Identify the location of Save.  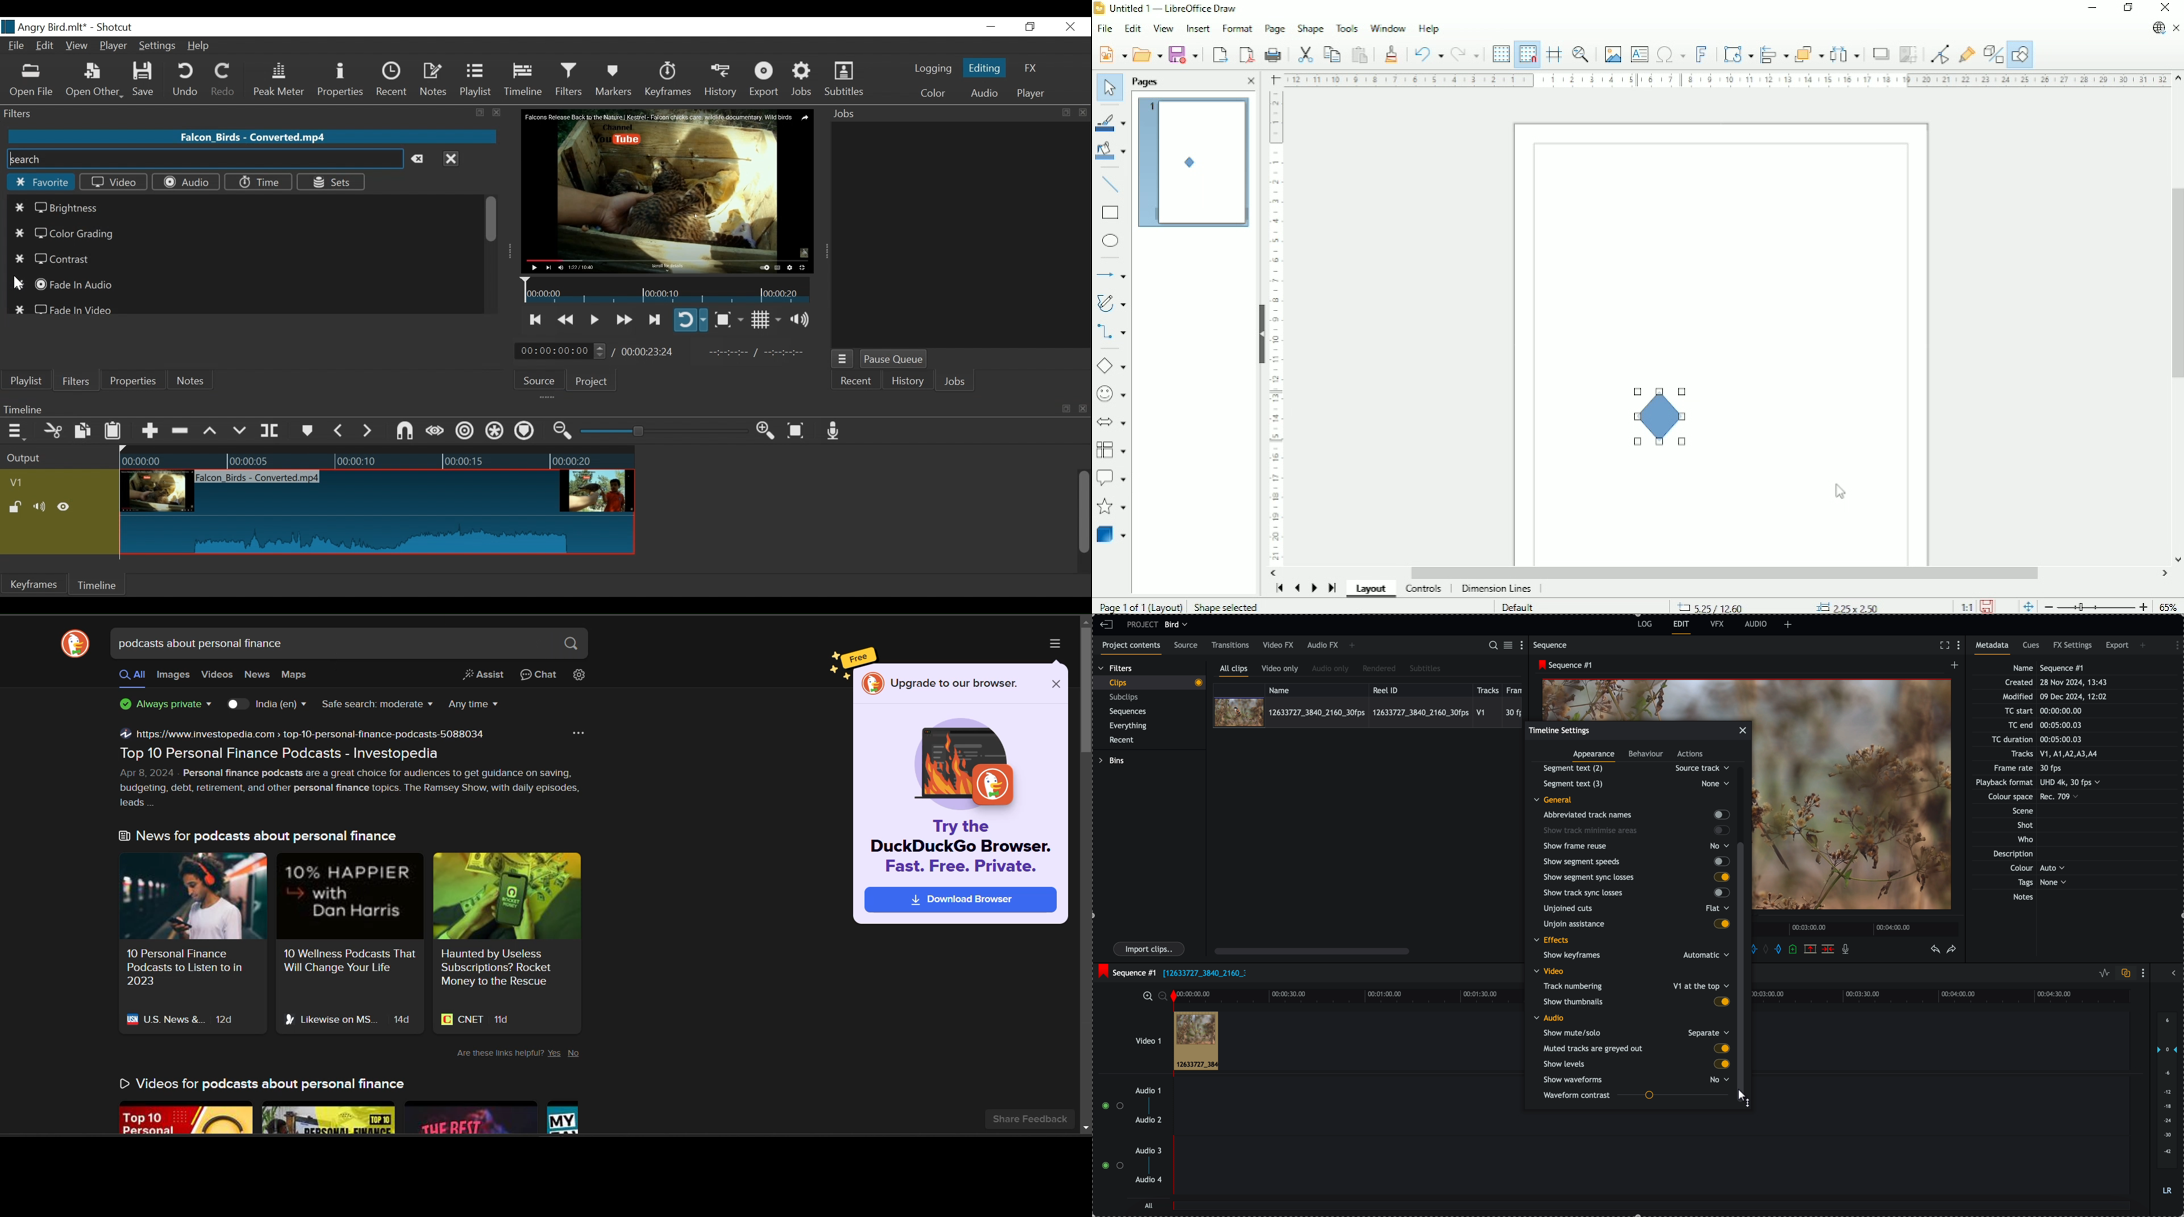
(1988, 605).